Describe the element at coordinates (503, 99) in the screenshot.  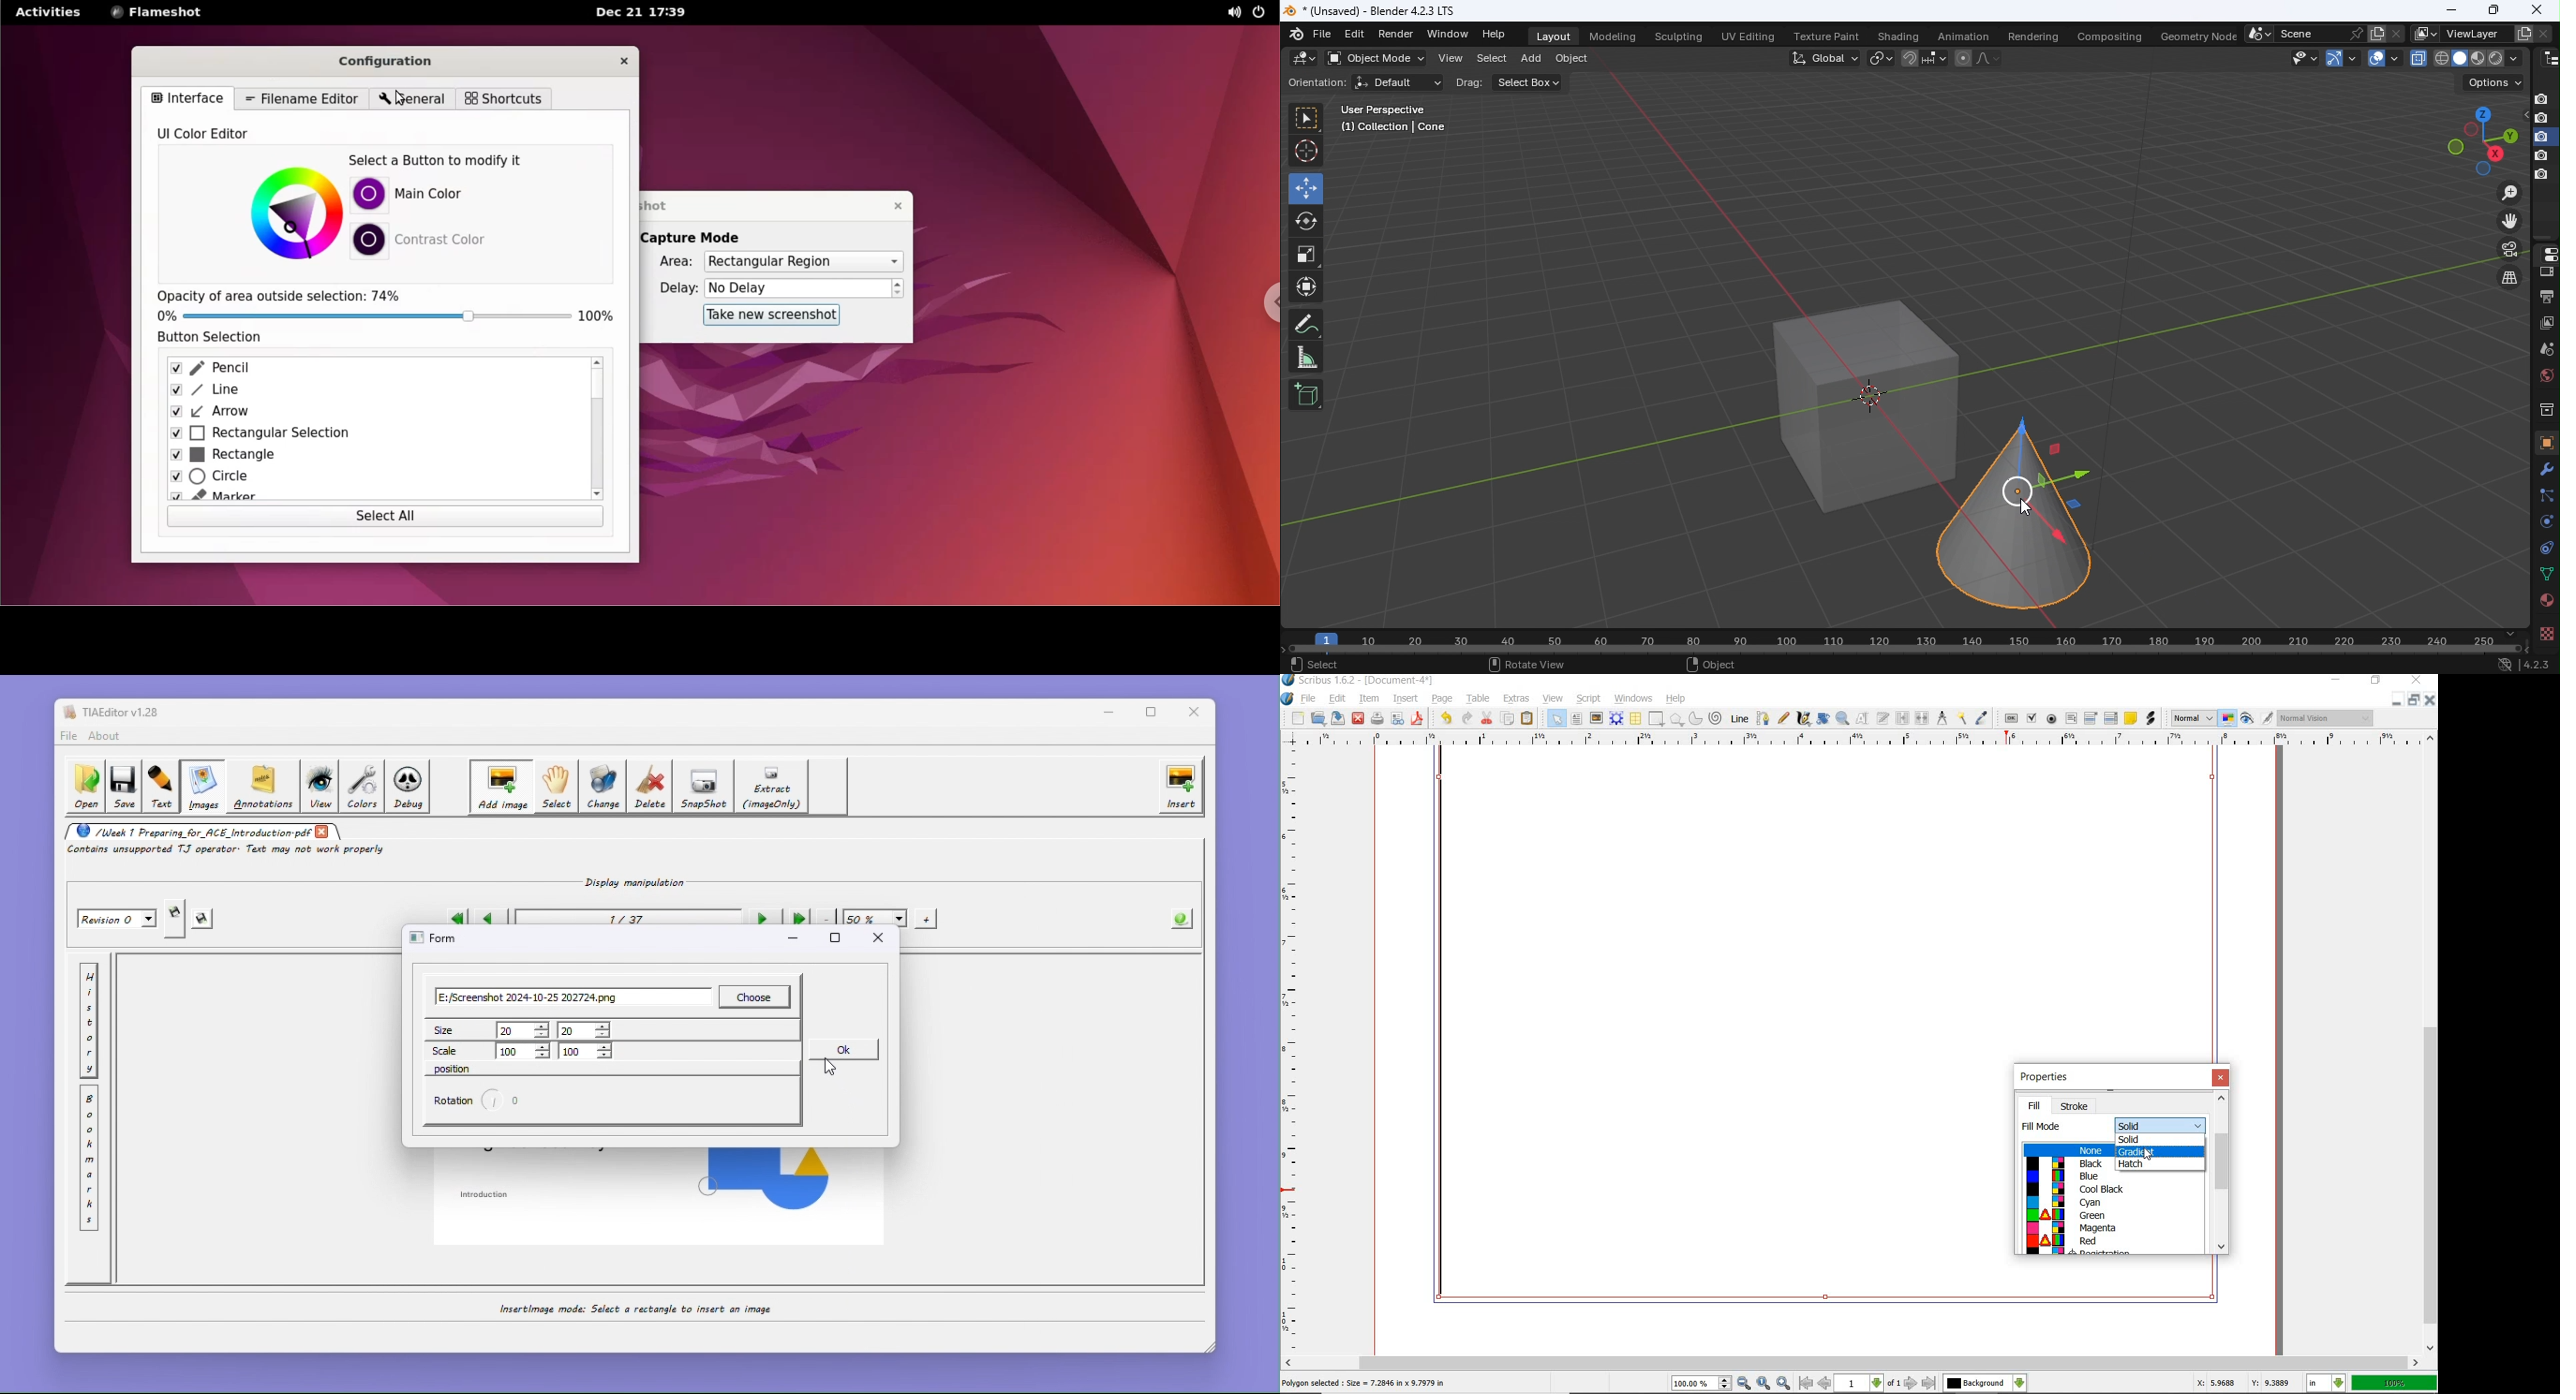
I see `shortcuts` at that location.